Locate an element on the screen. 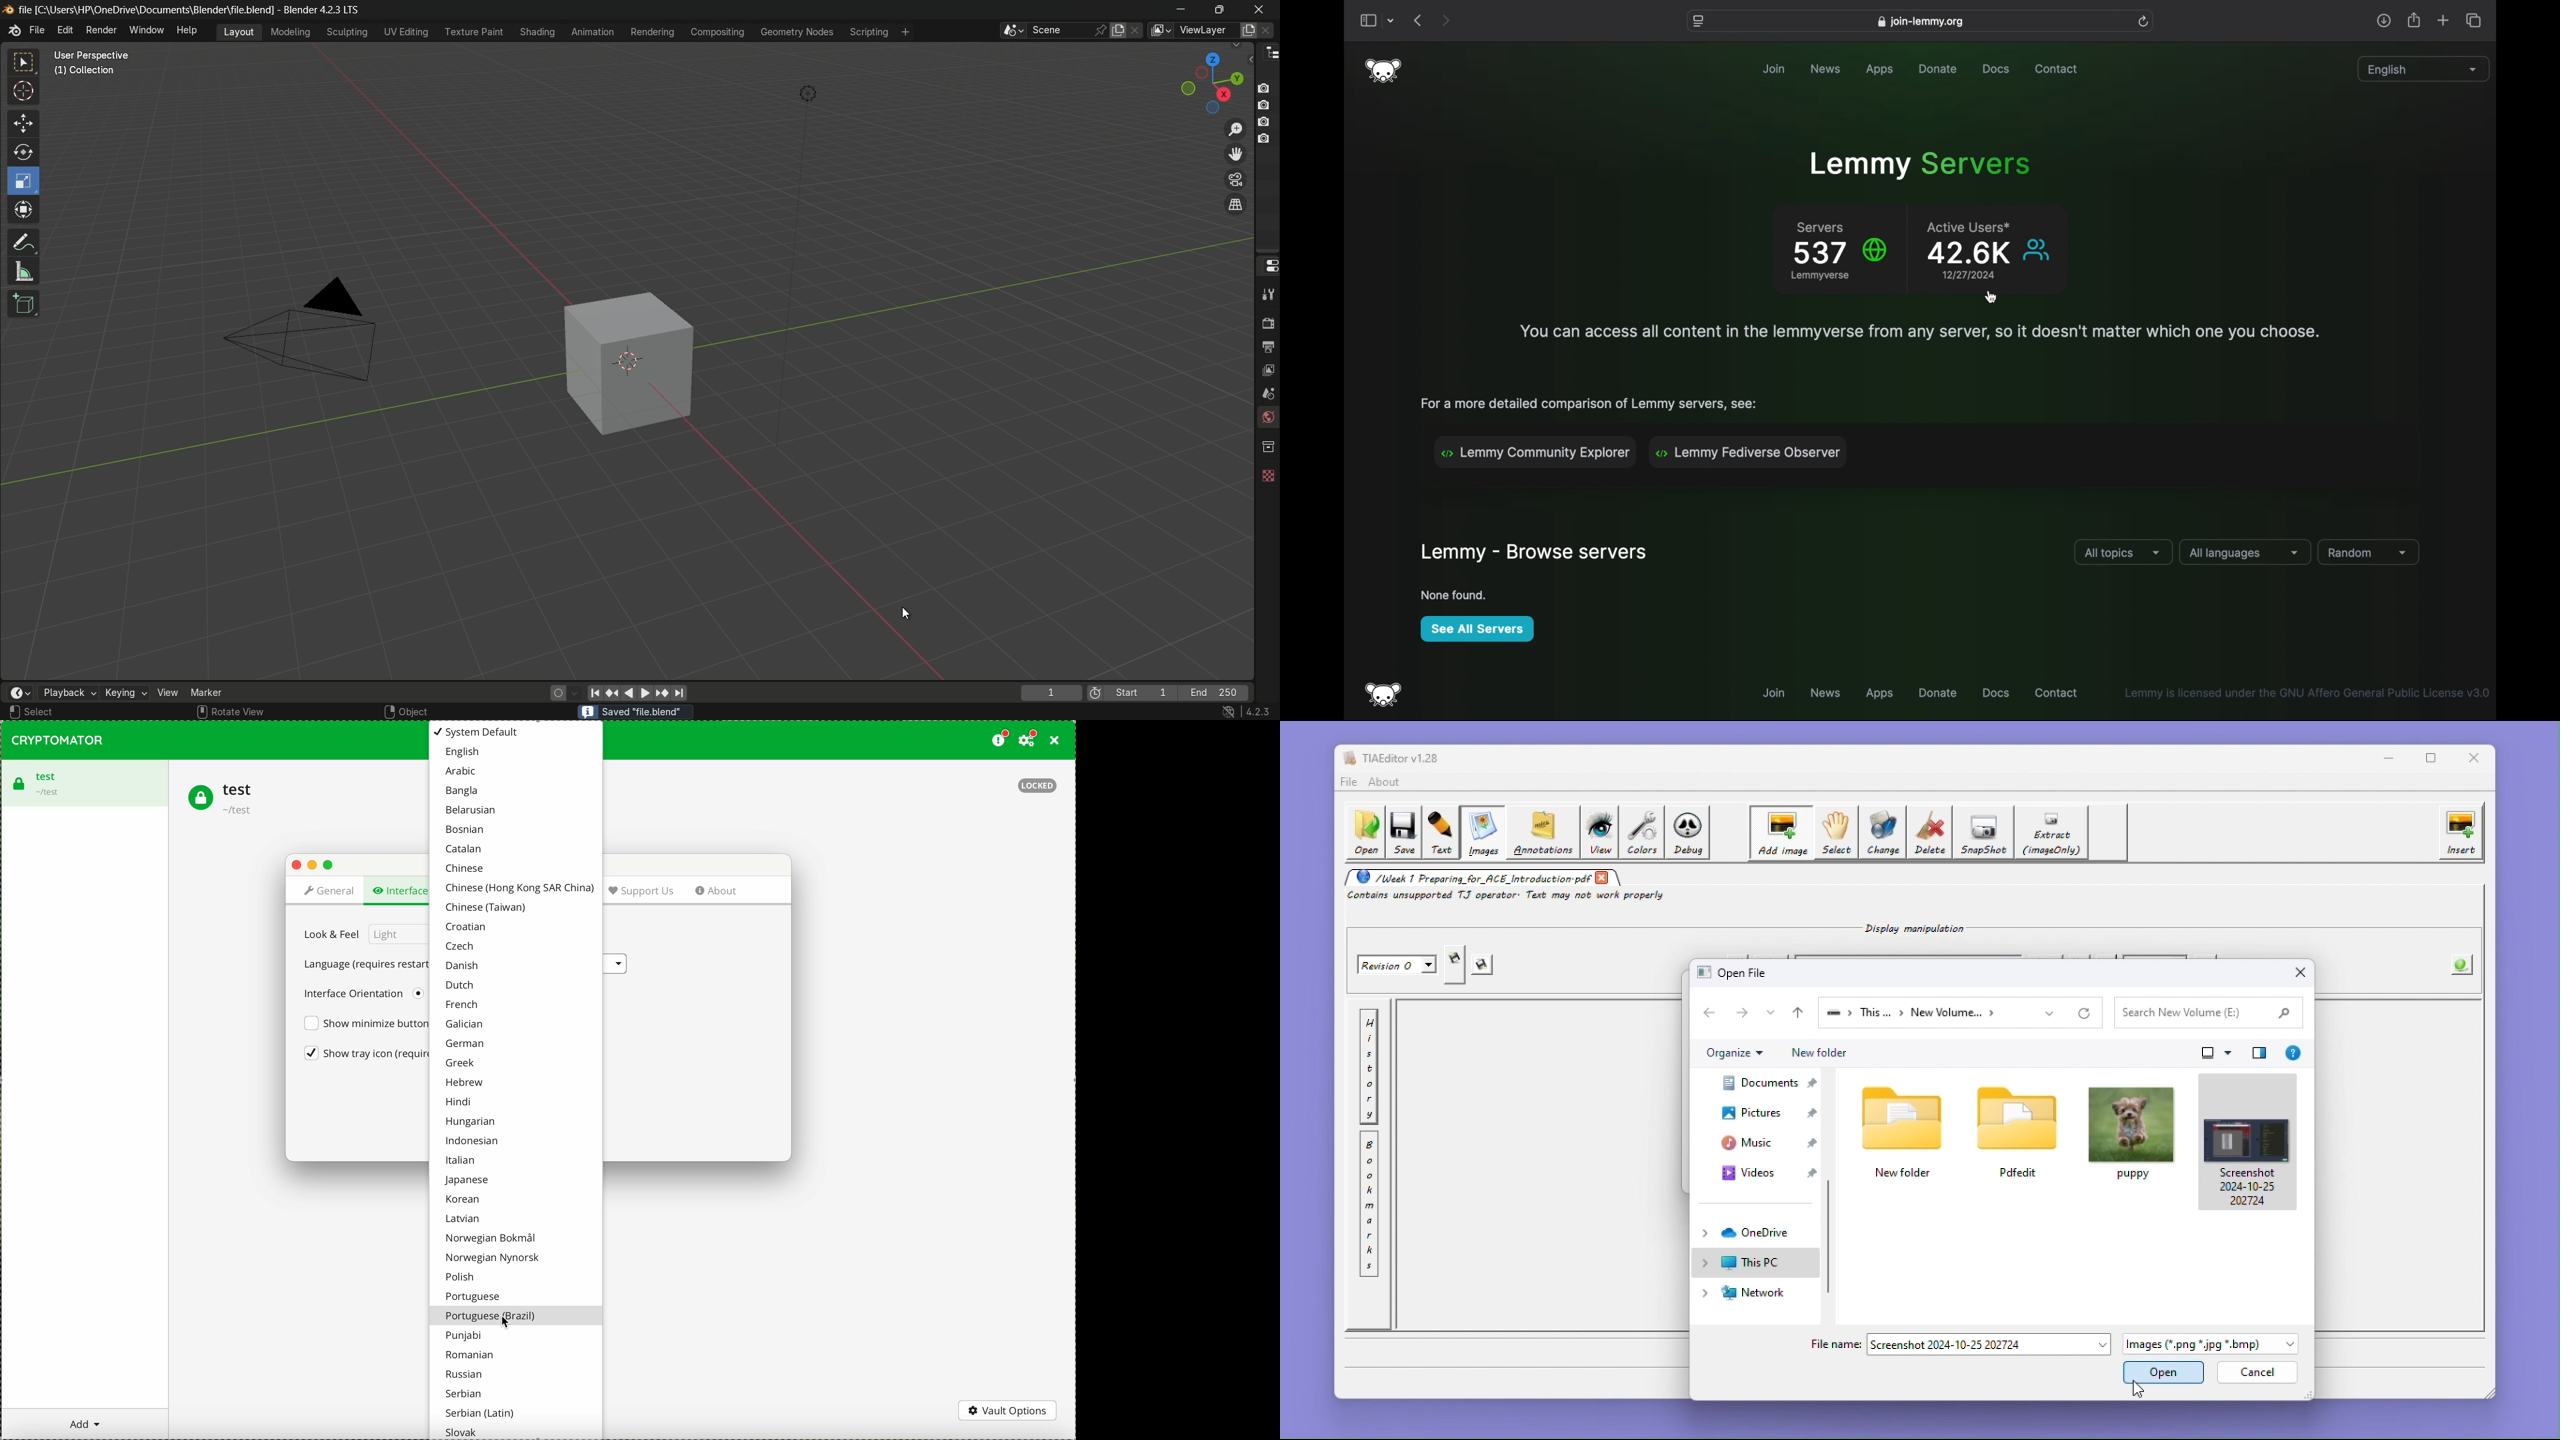 The image size is (2576, 1456). contact is located at coordinates (2057, 69).